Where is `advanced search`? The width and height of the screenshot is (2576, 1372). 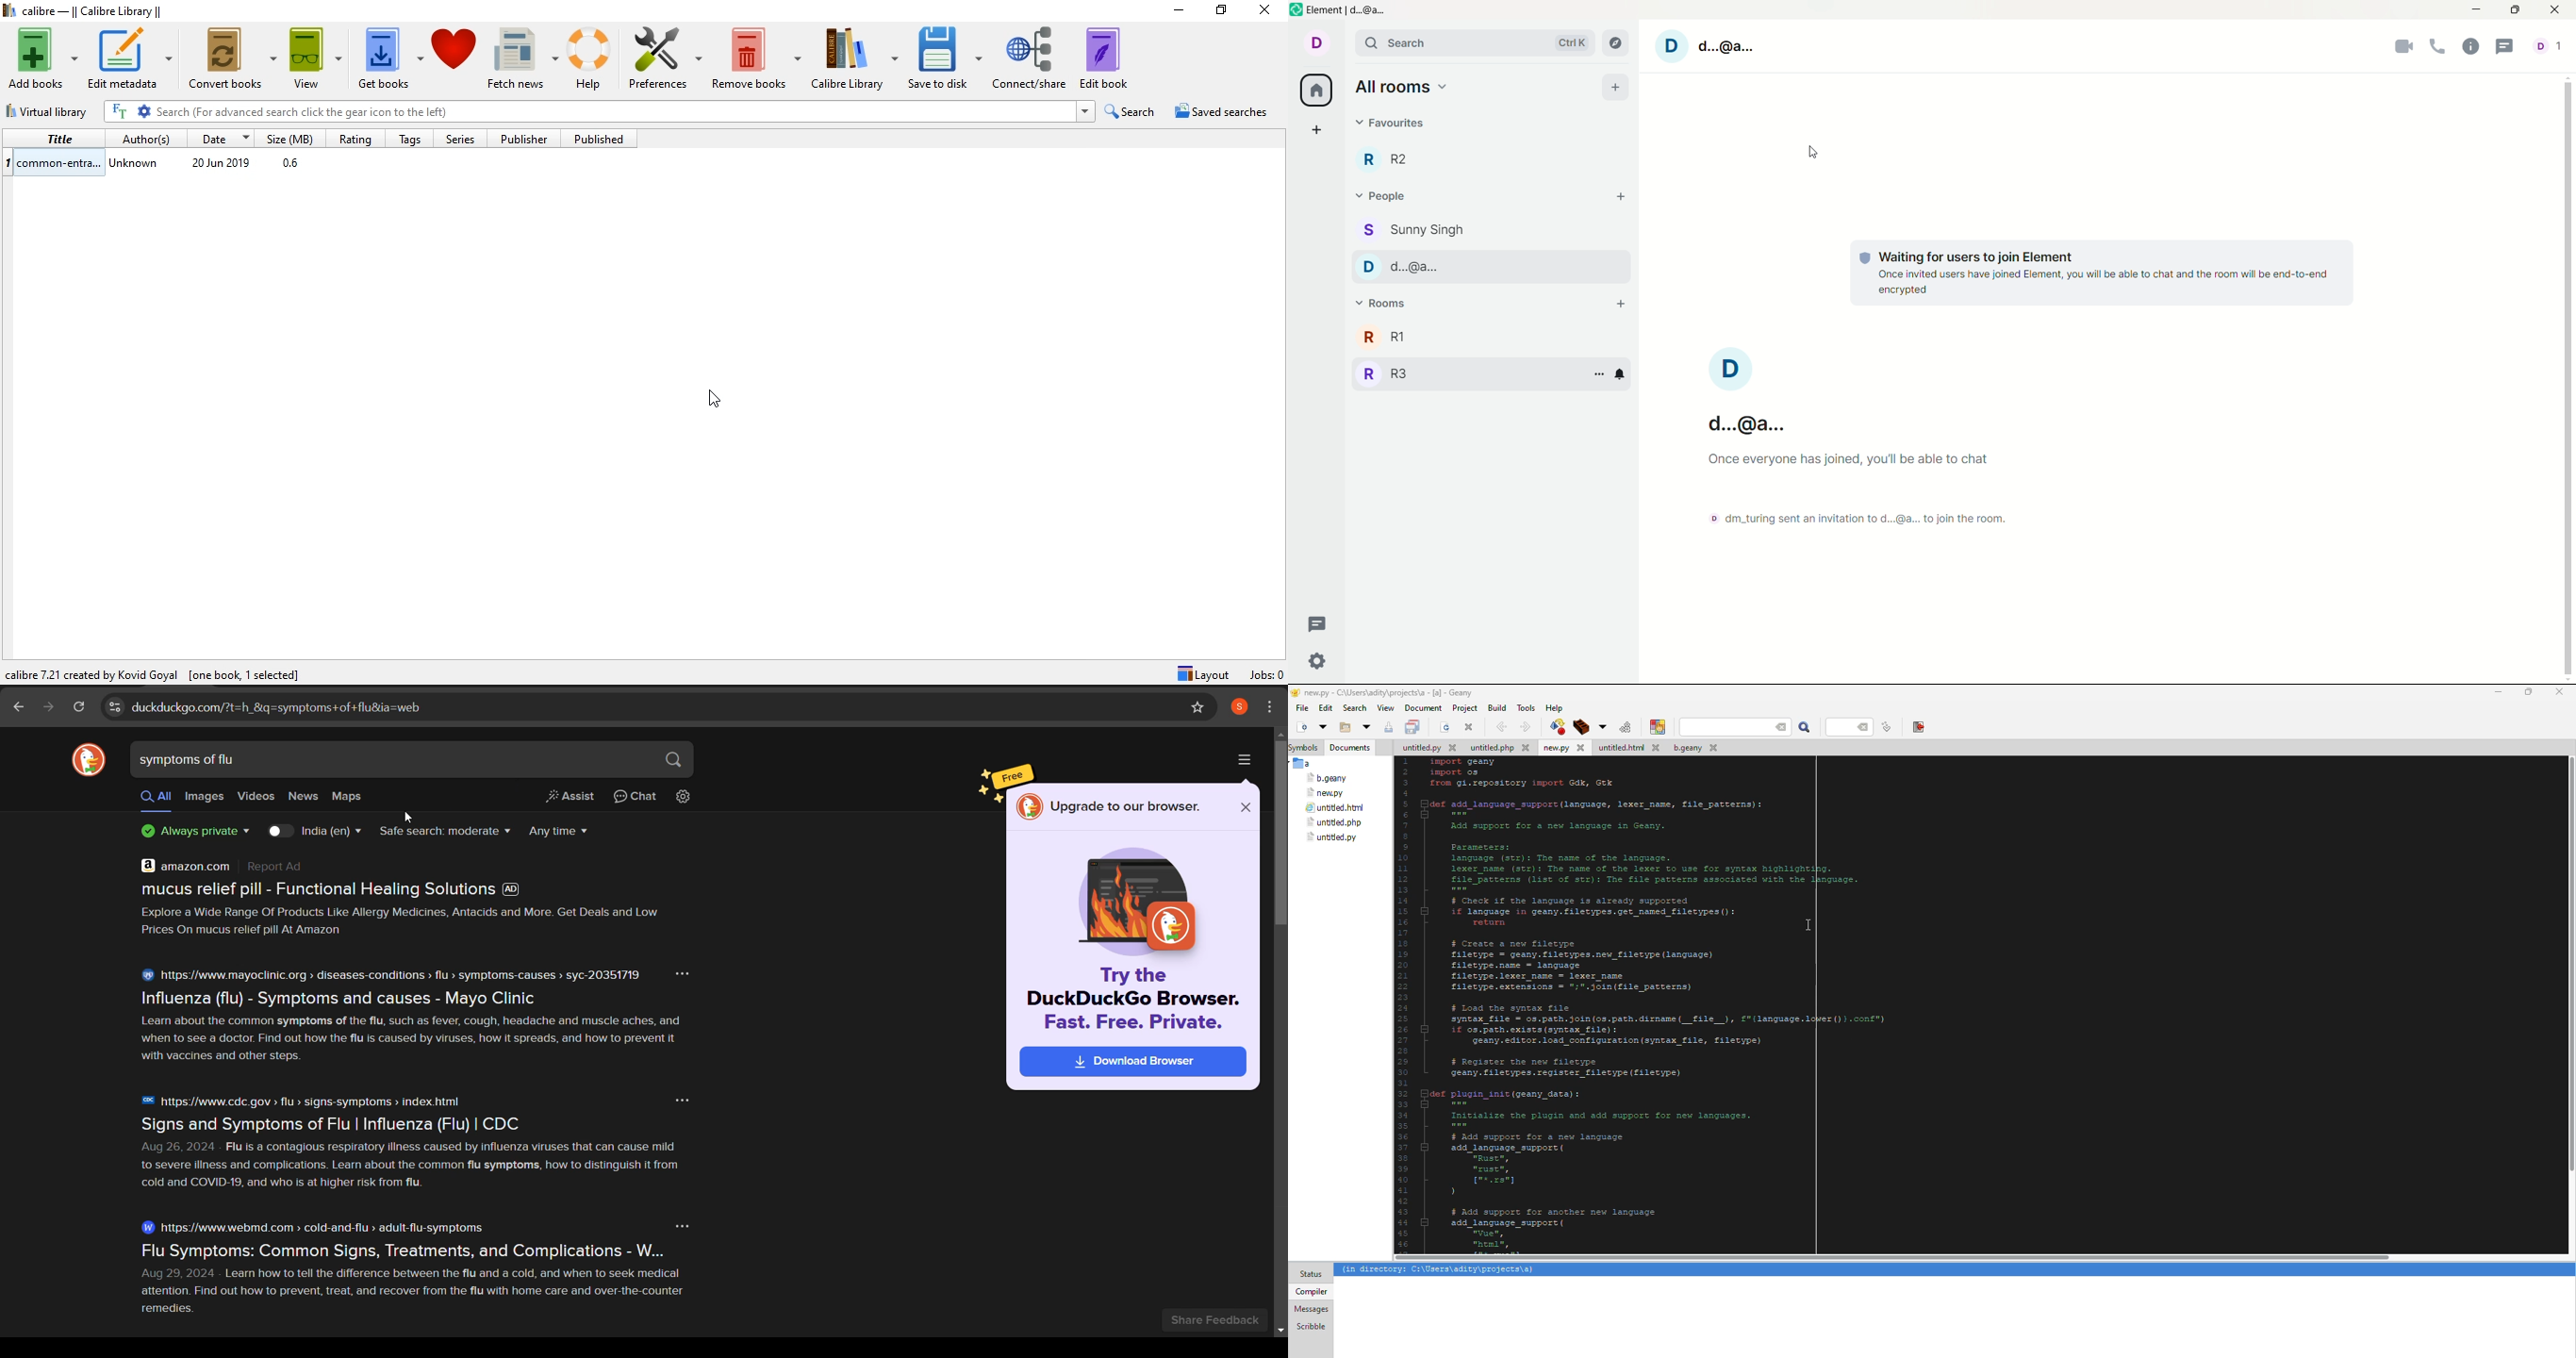 advanced search is located at coordinates (145, 111).